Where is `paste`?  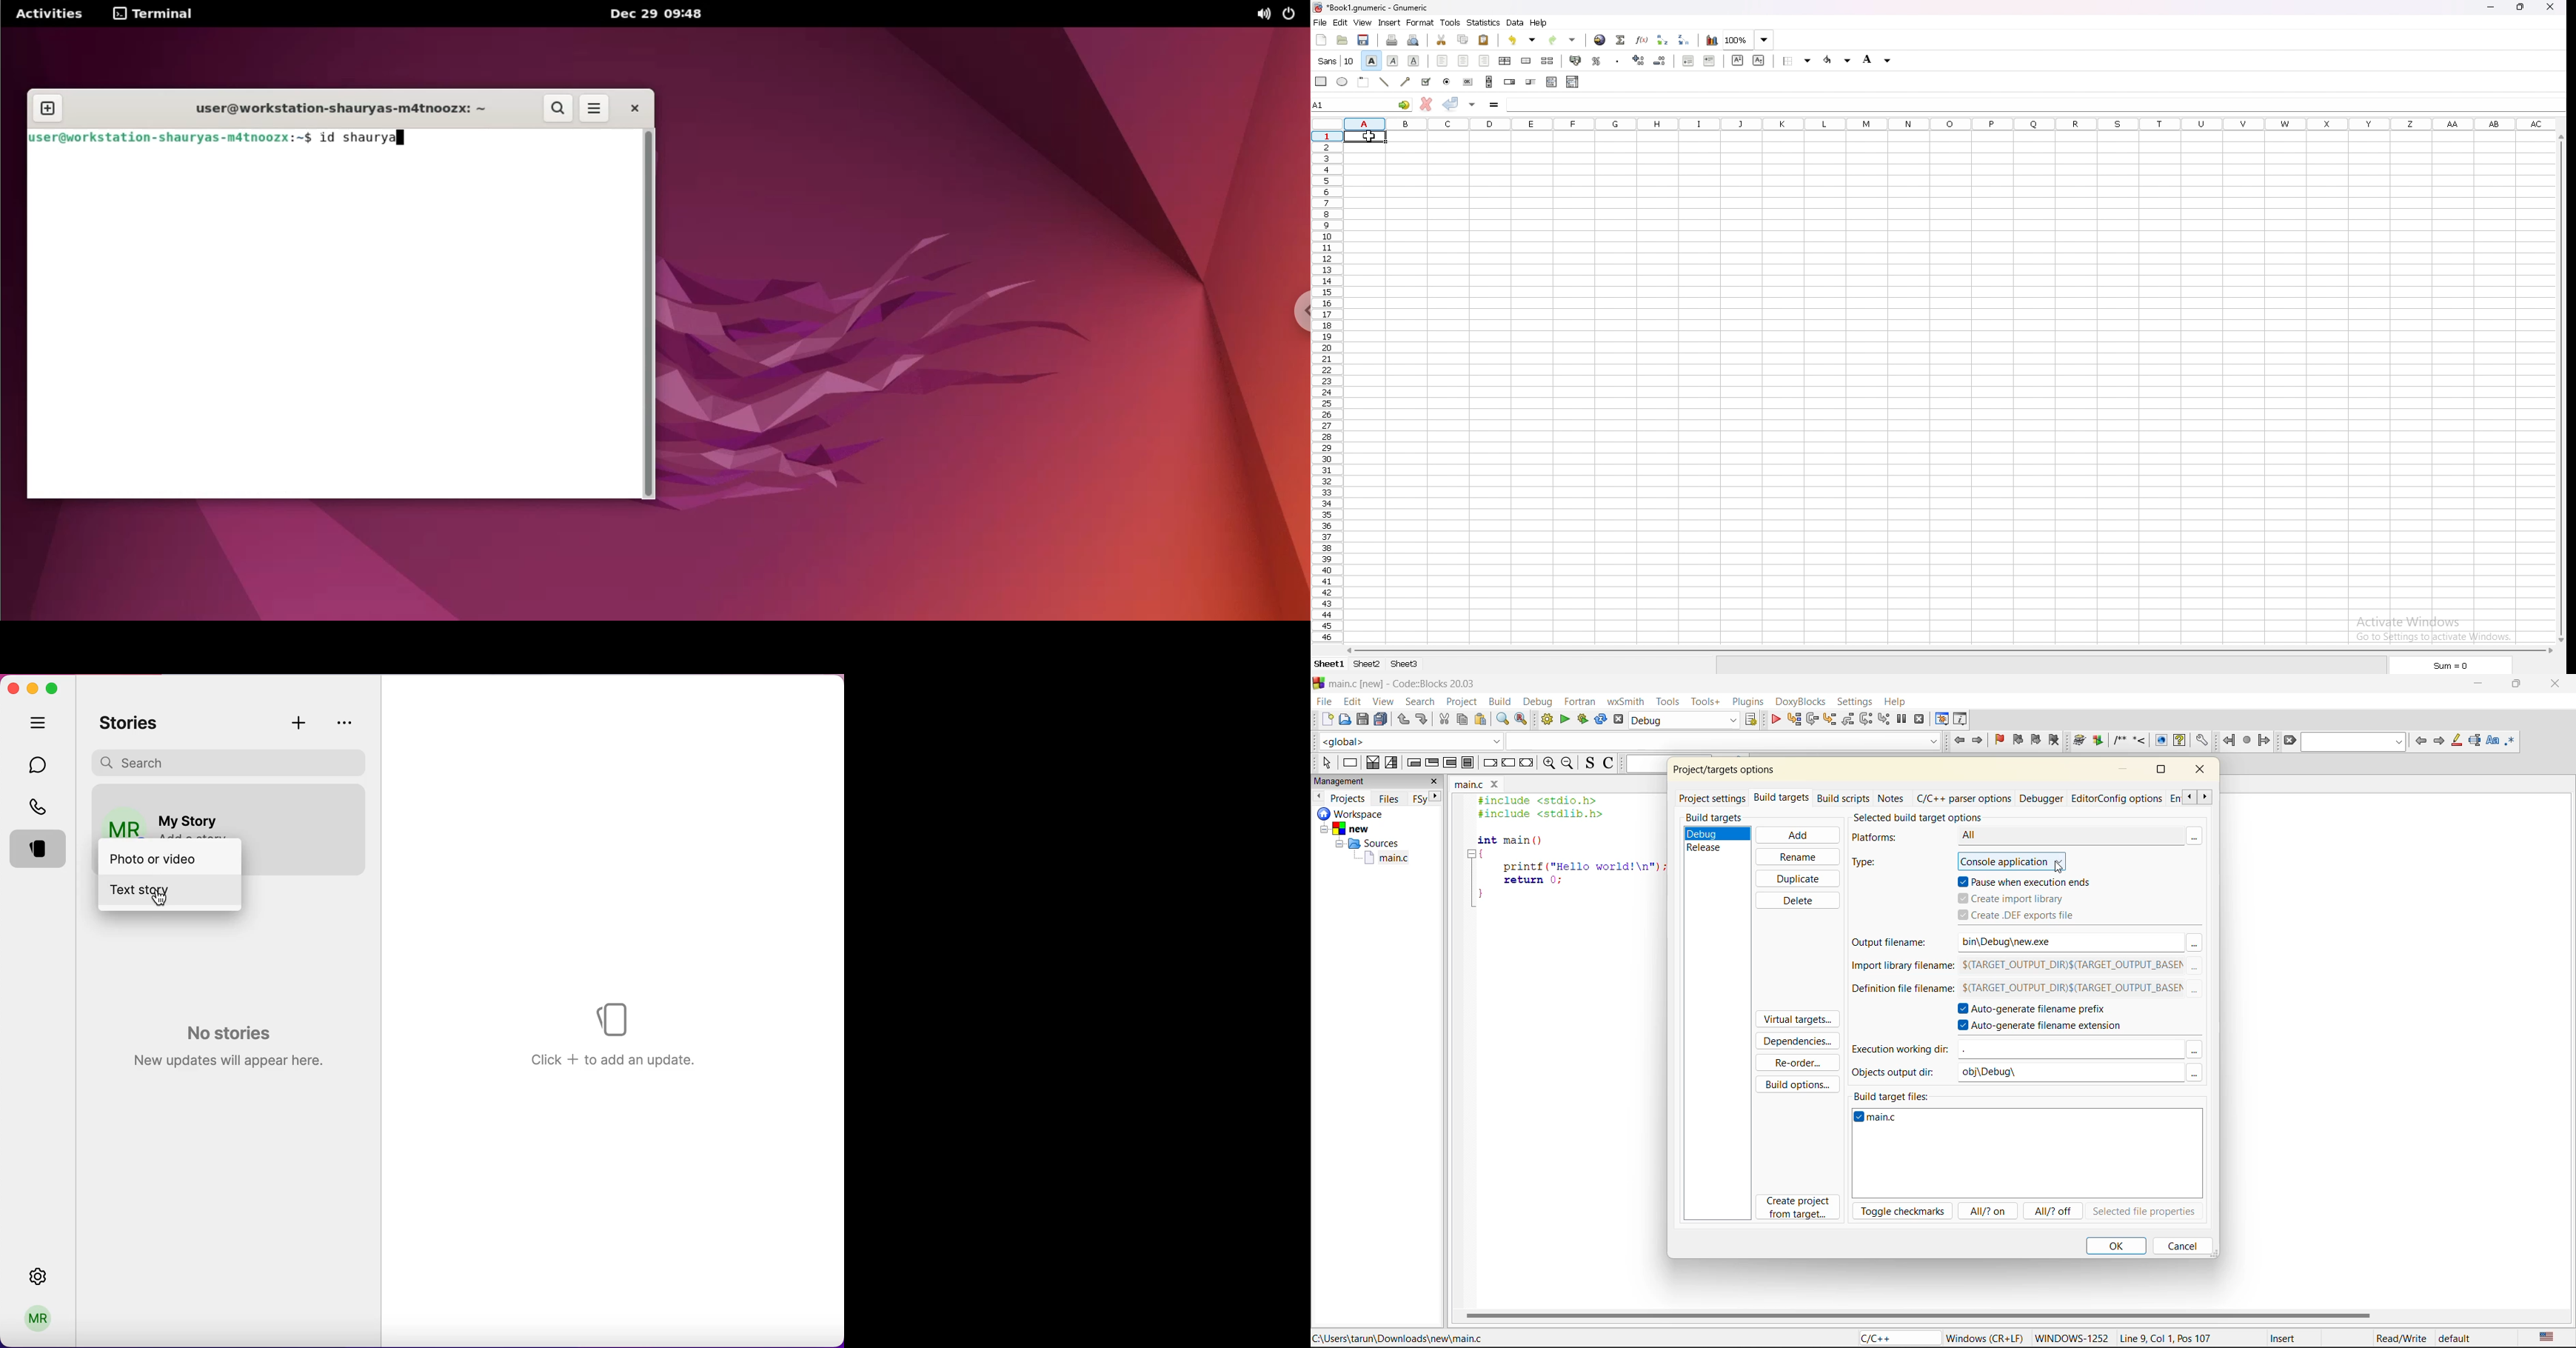 paste is located at coordinates (1481, 718).